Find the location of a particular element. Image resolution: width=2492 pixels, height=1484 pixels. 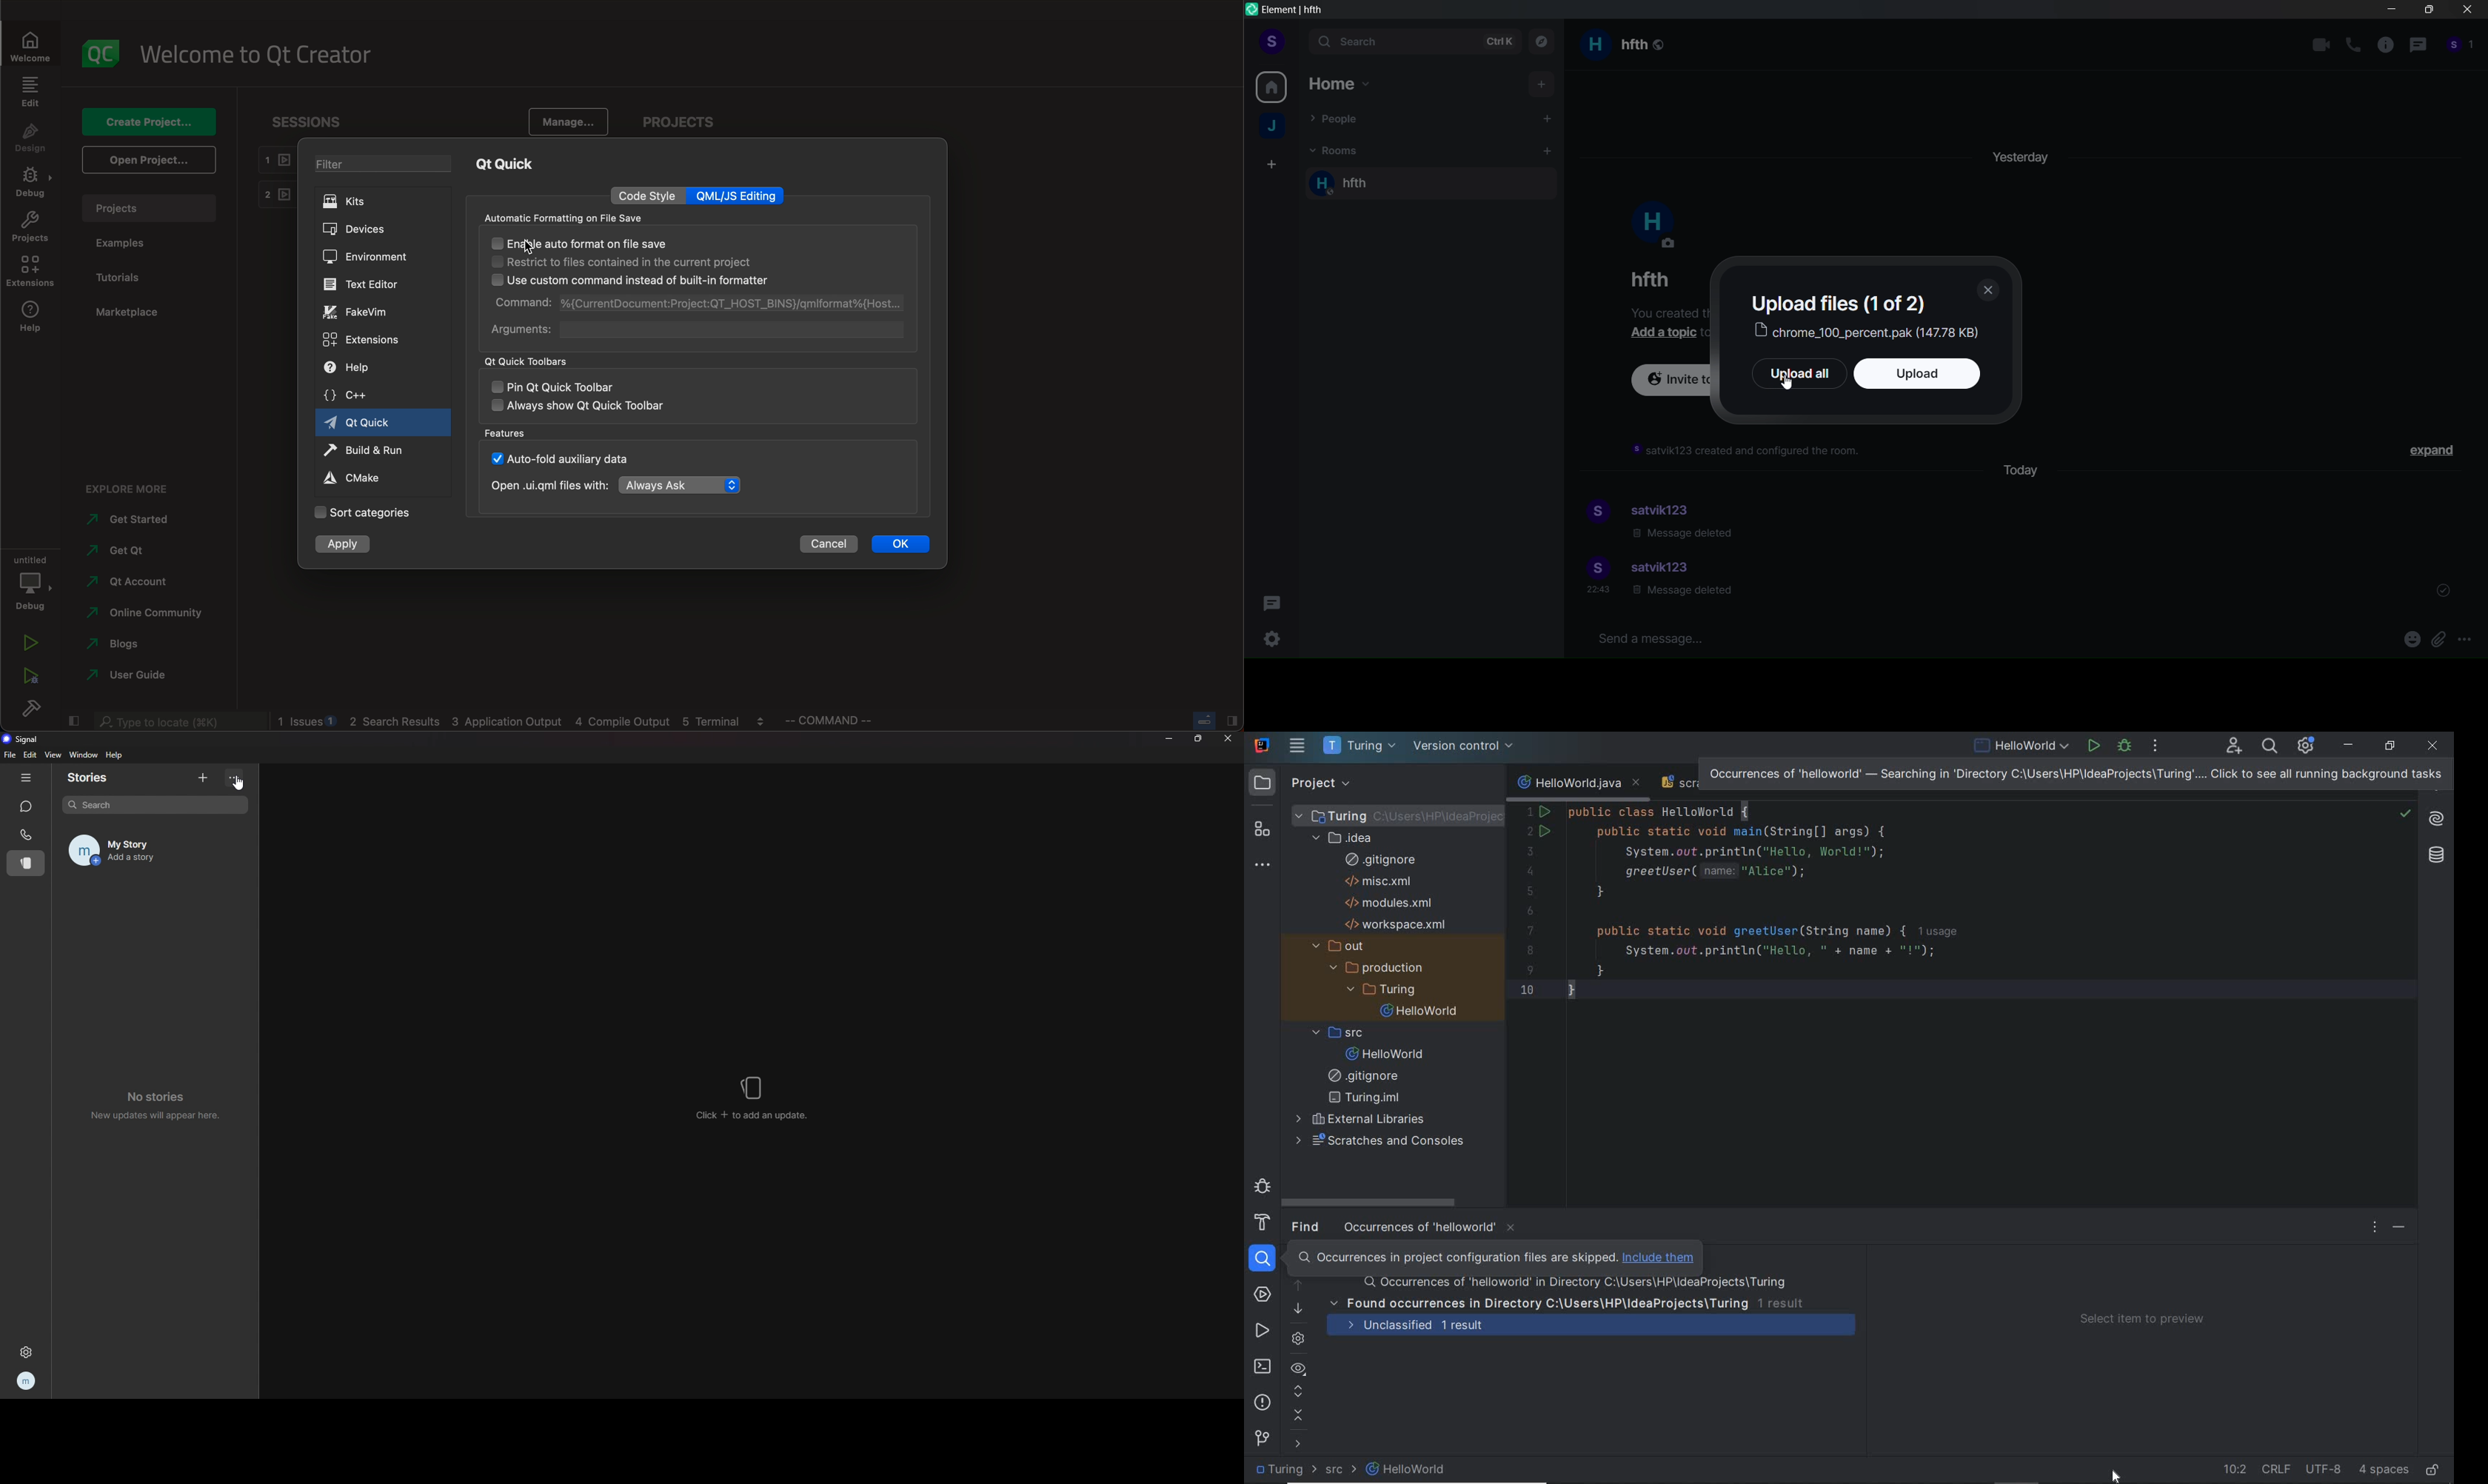

room name is located at coordinates (1611, 46).